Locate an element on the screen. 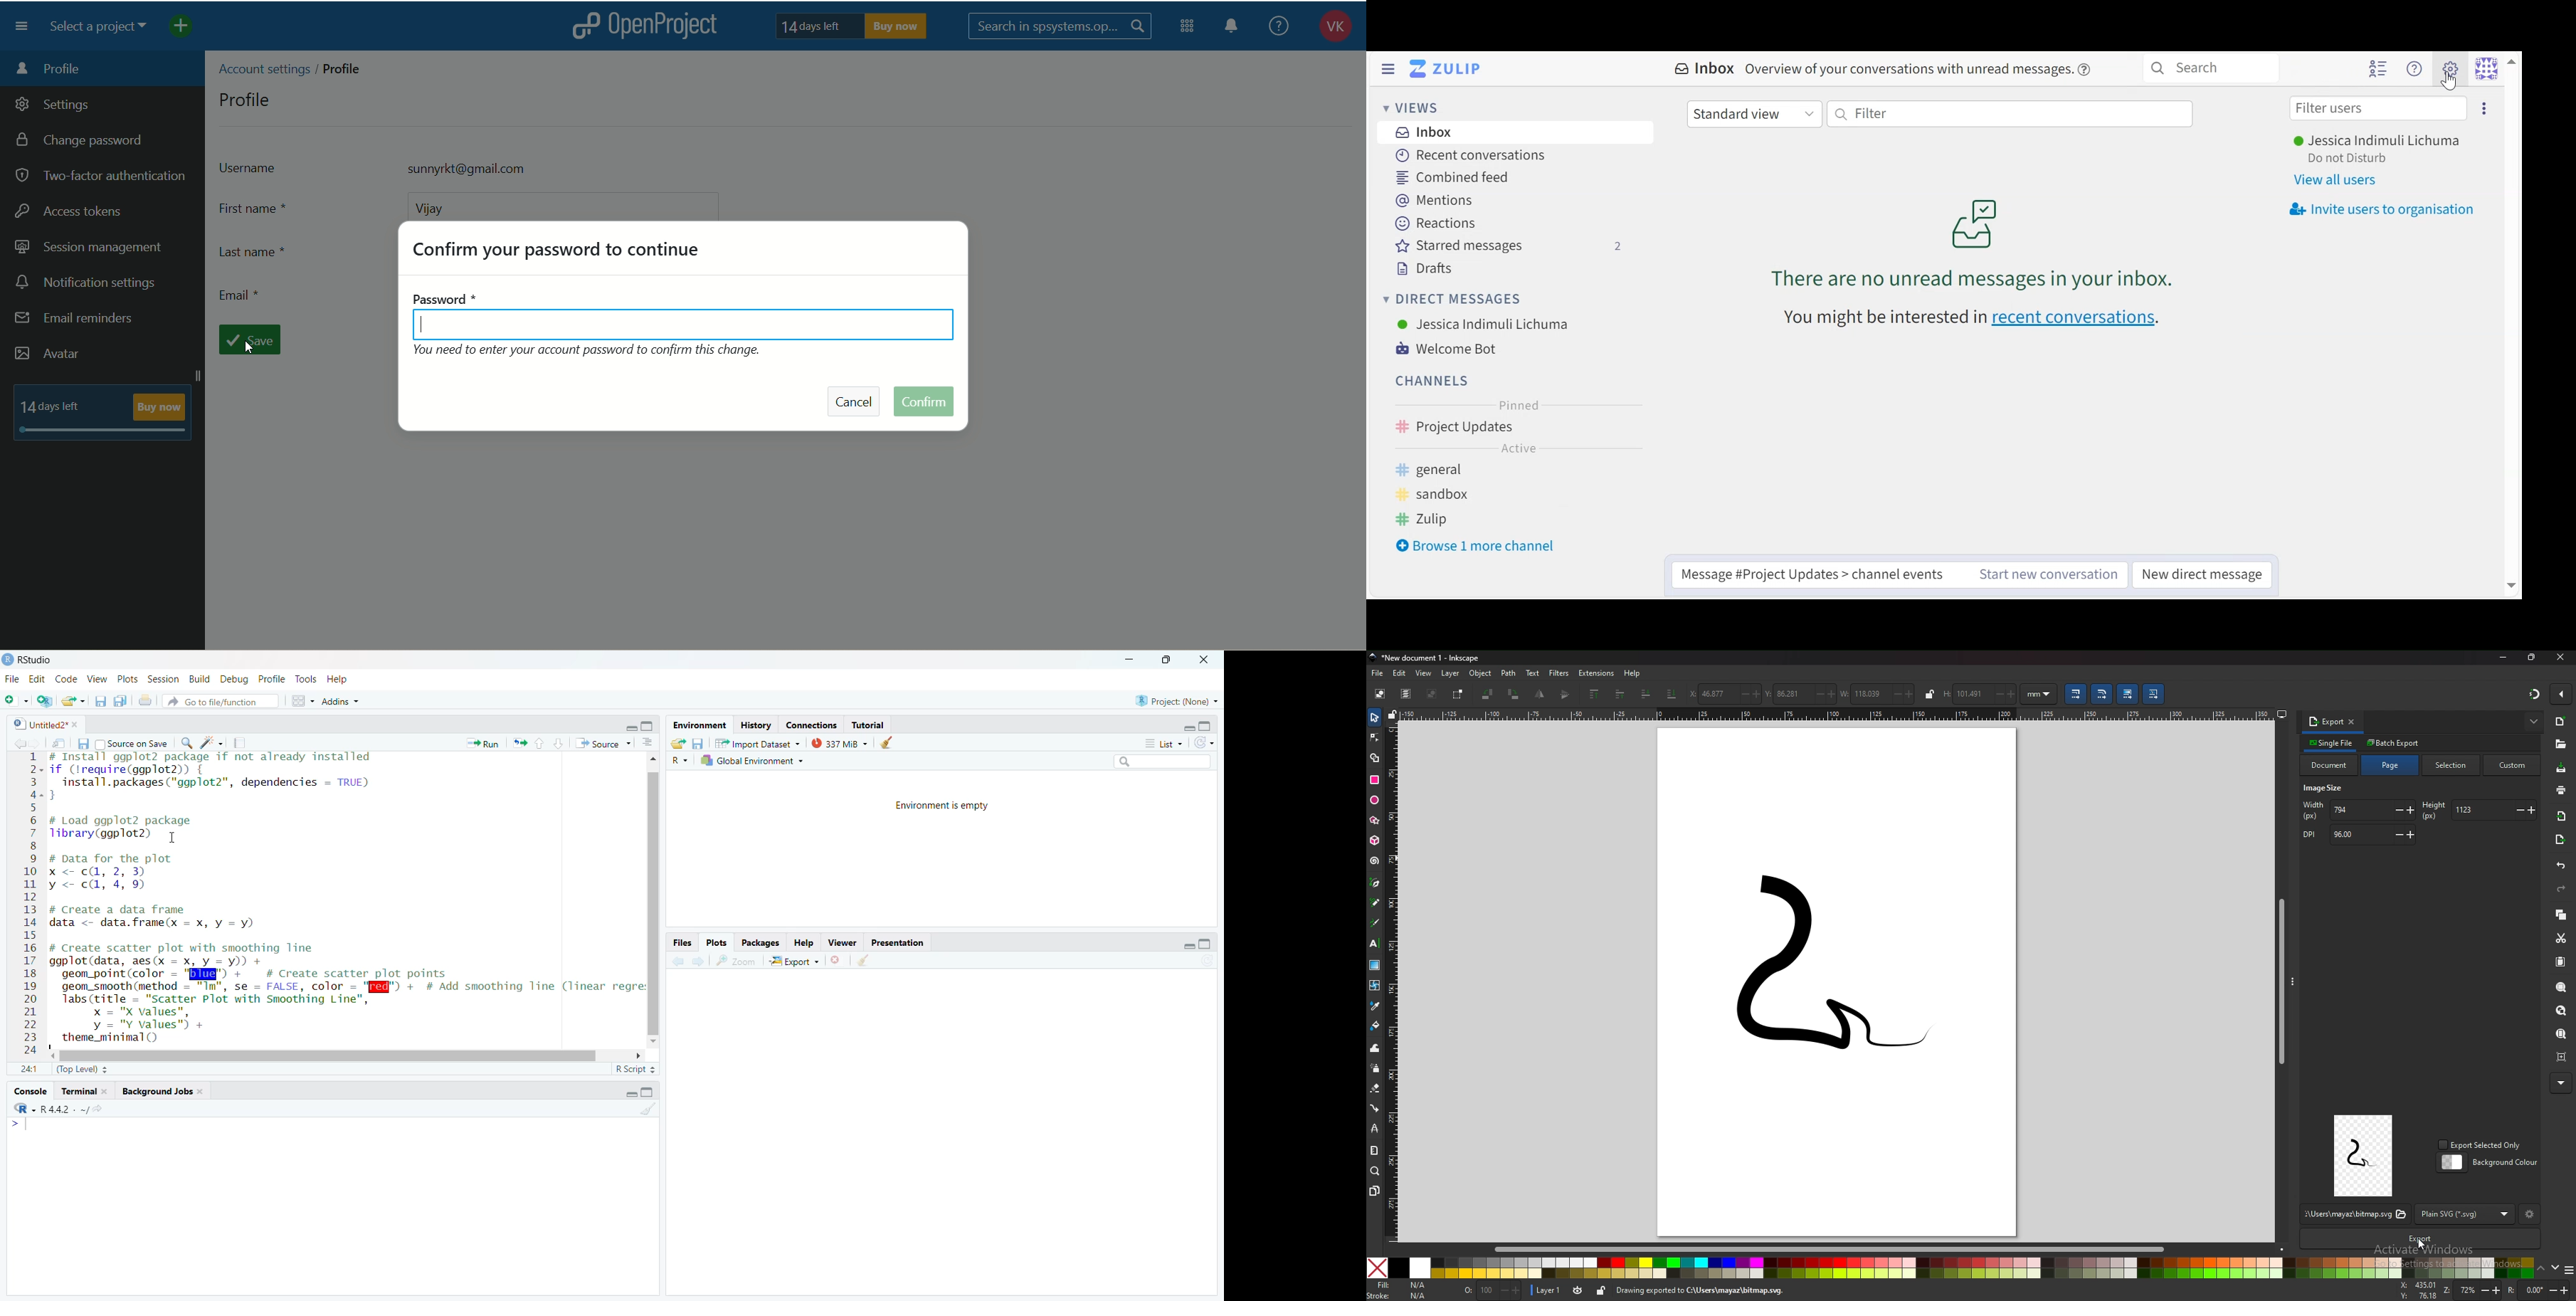 The width and height of the screenshot is (2576, 1316). Presentation is located at coordinates (902, 944).